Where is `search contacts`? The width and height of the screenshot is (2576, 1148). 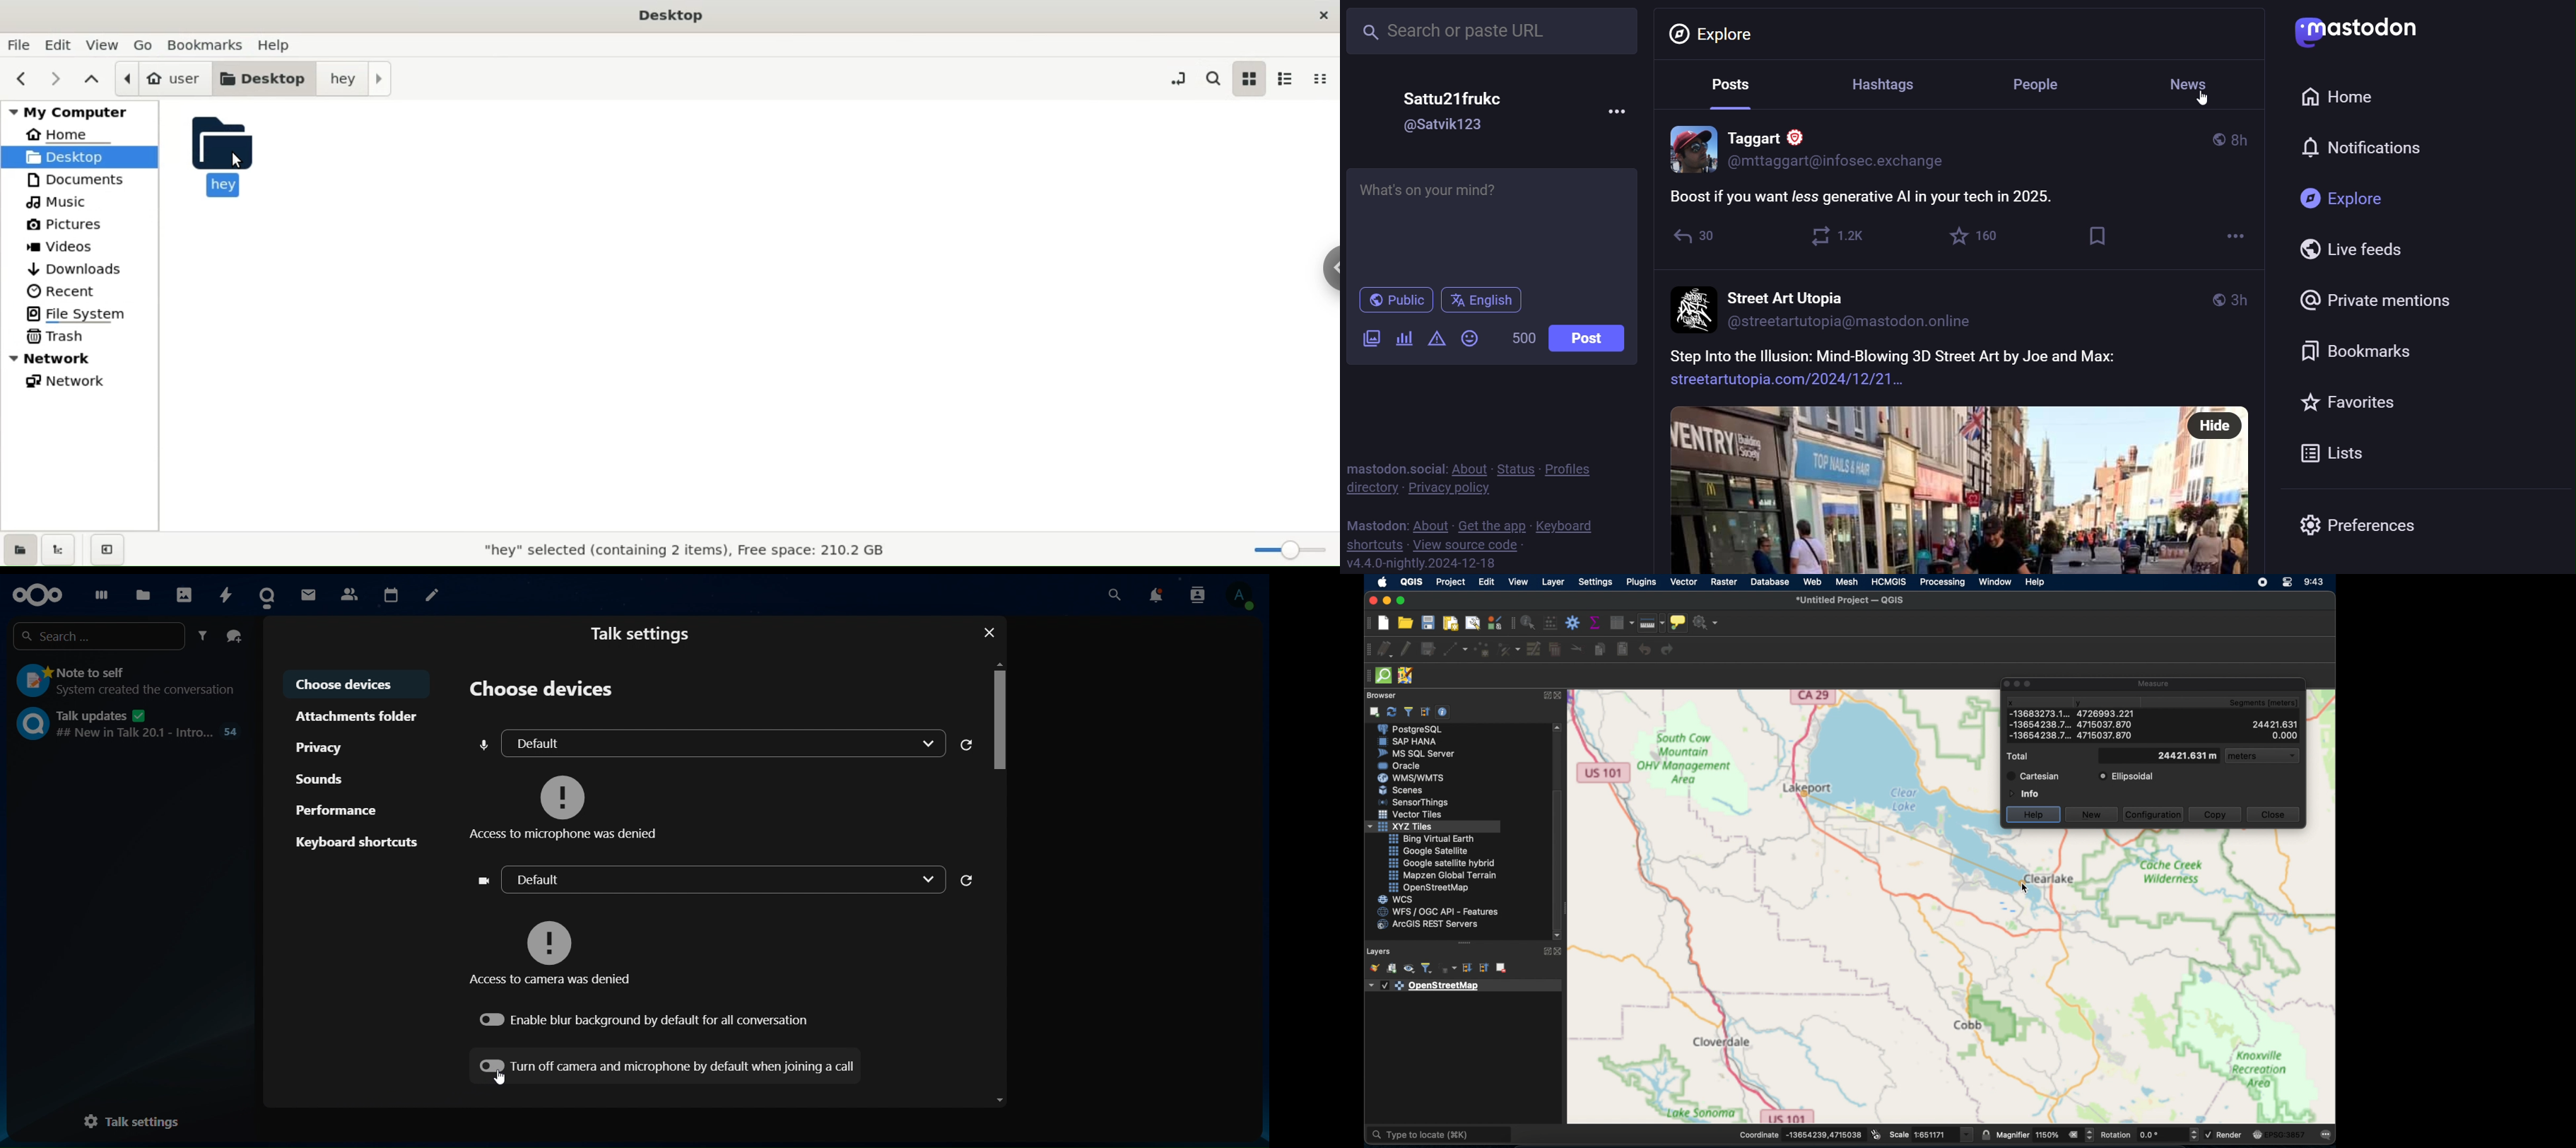
search contacts is located at coordinates (1197, 594).